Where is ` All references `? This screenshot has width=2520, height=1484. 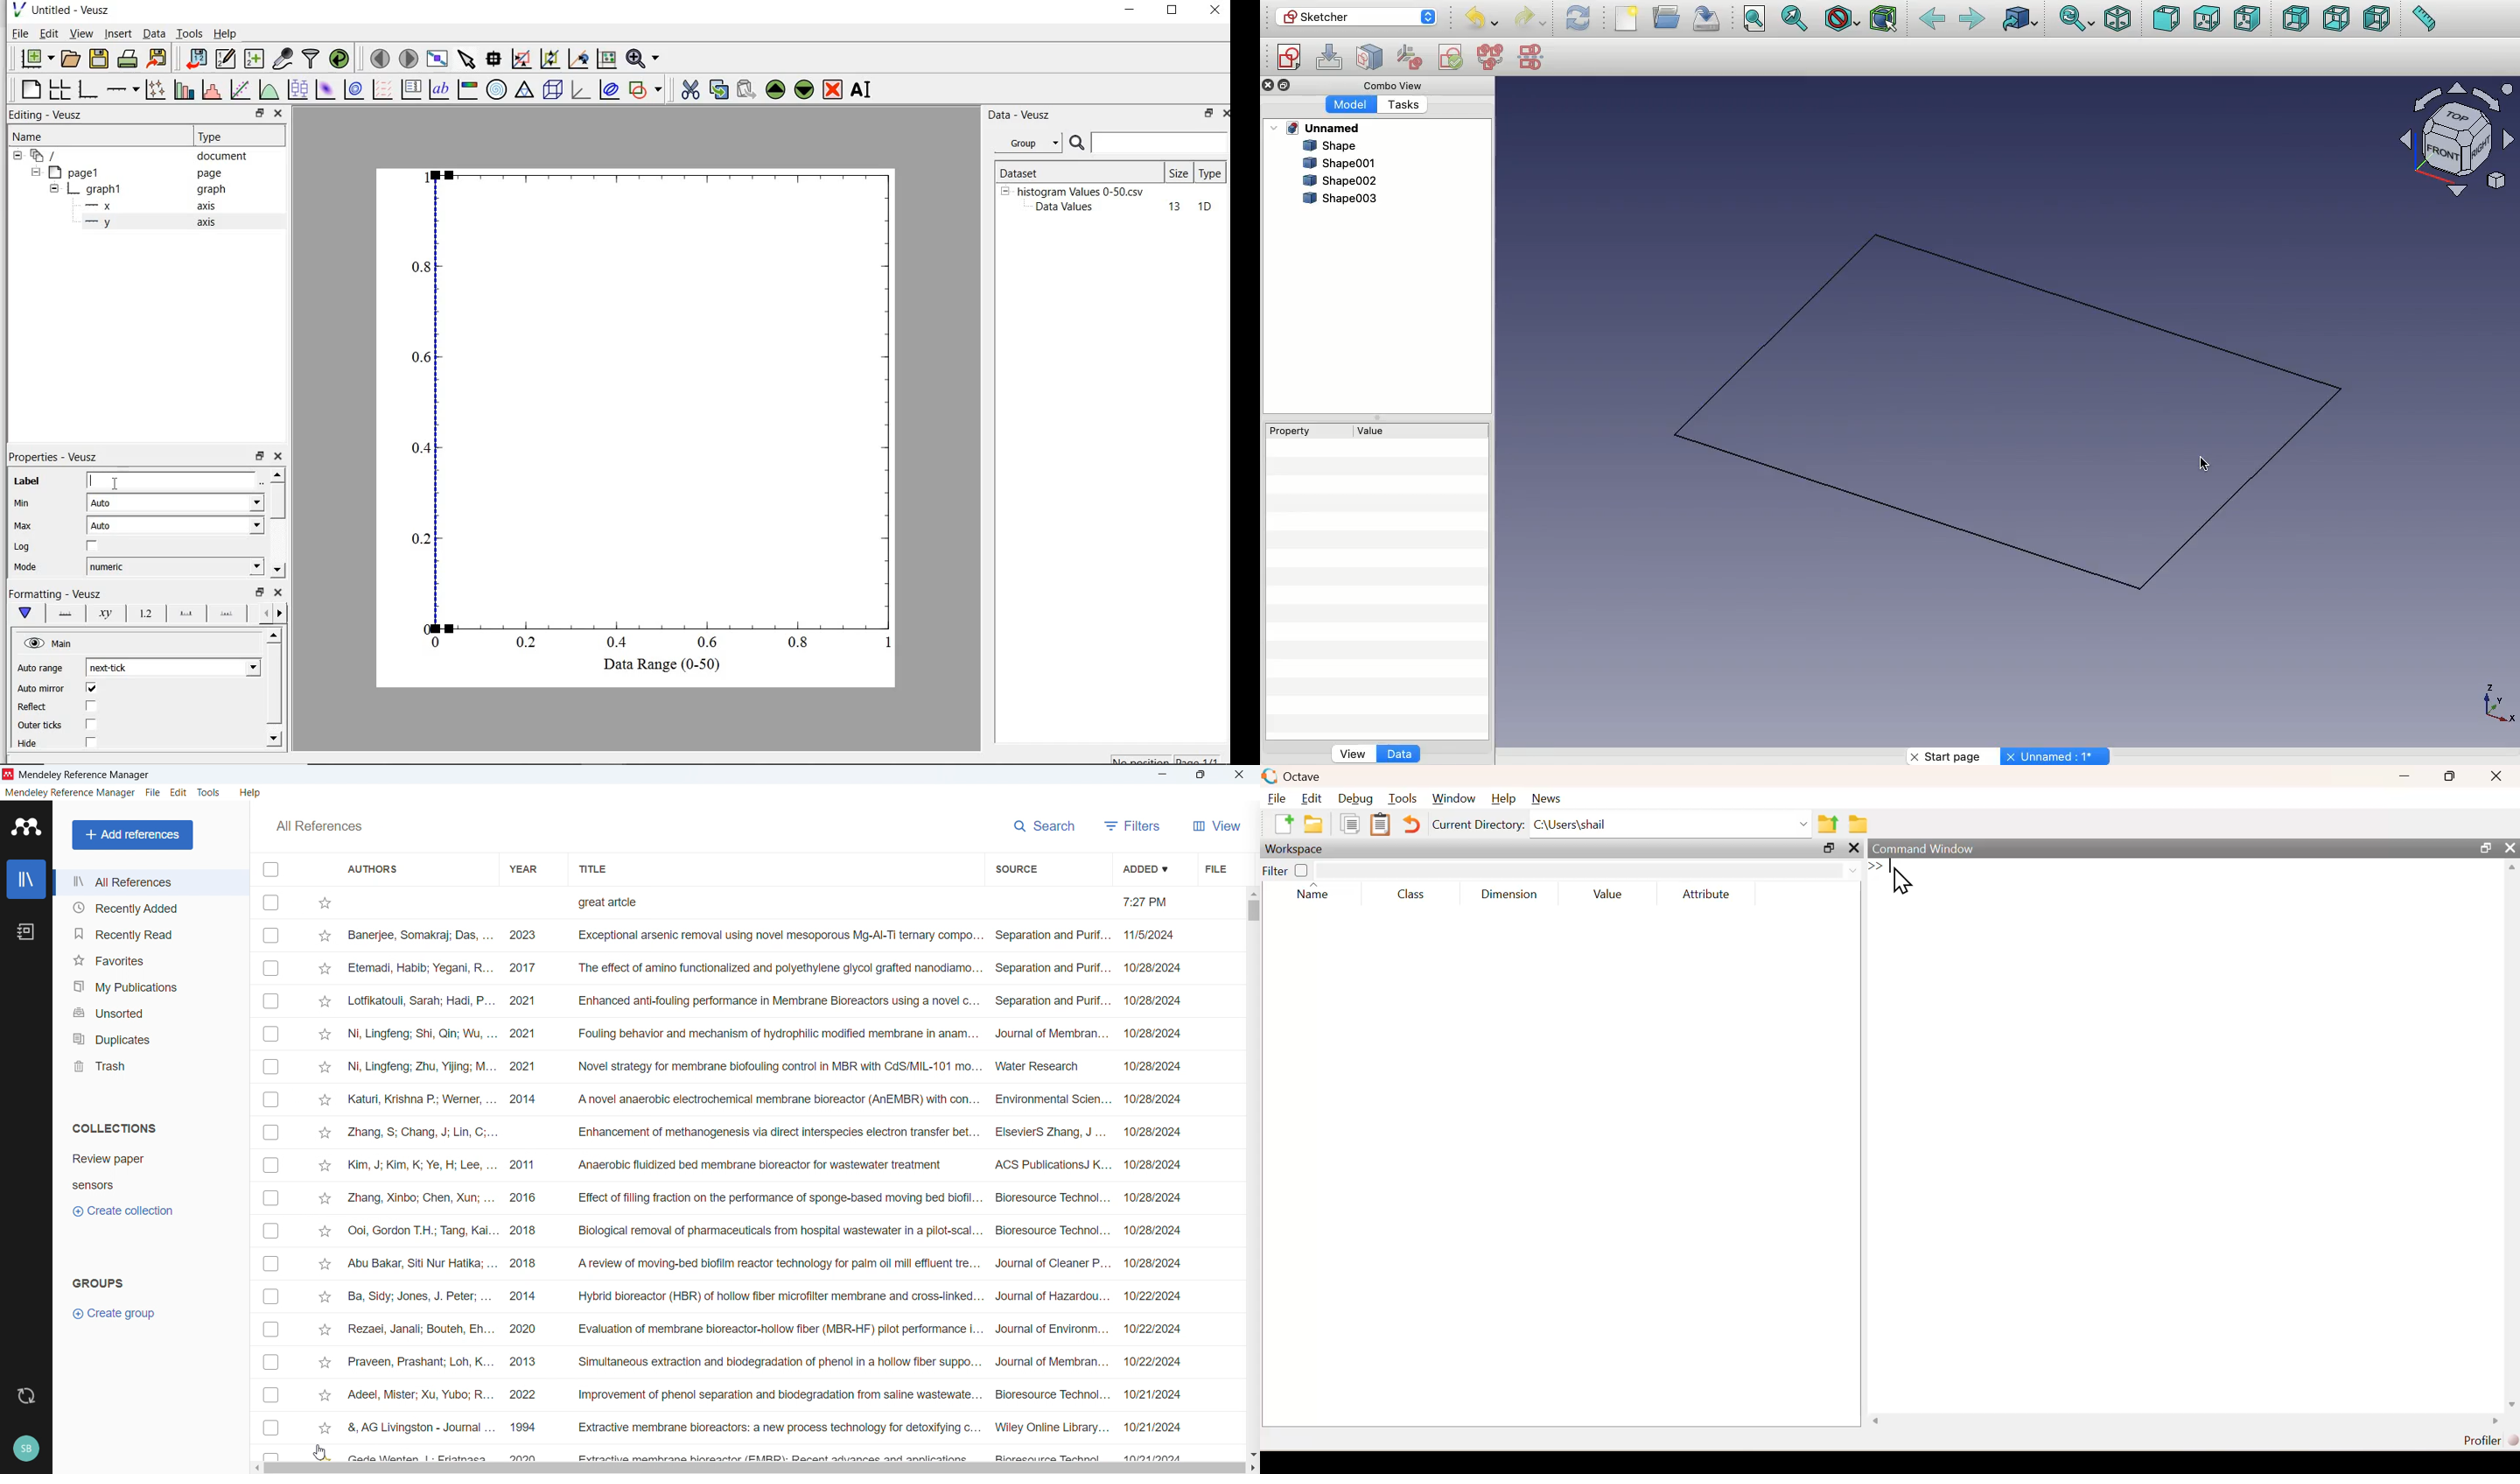
 All references  is located at coordinates (318, 826).